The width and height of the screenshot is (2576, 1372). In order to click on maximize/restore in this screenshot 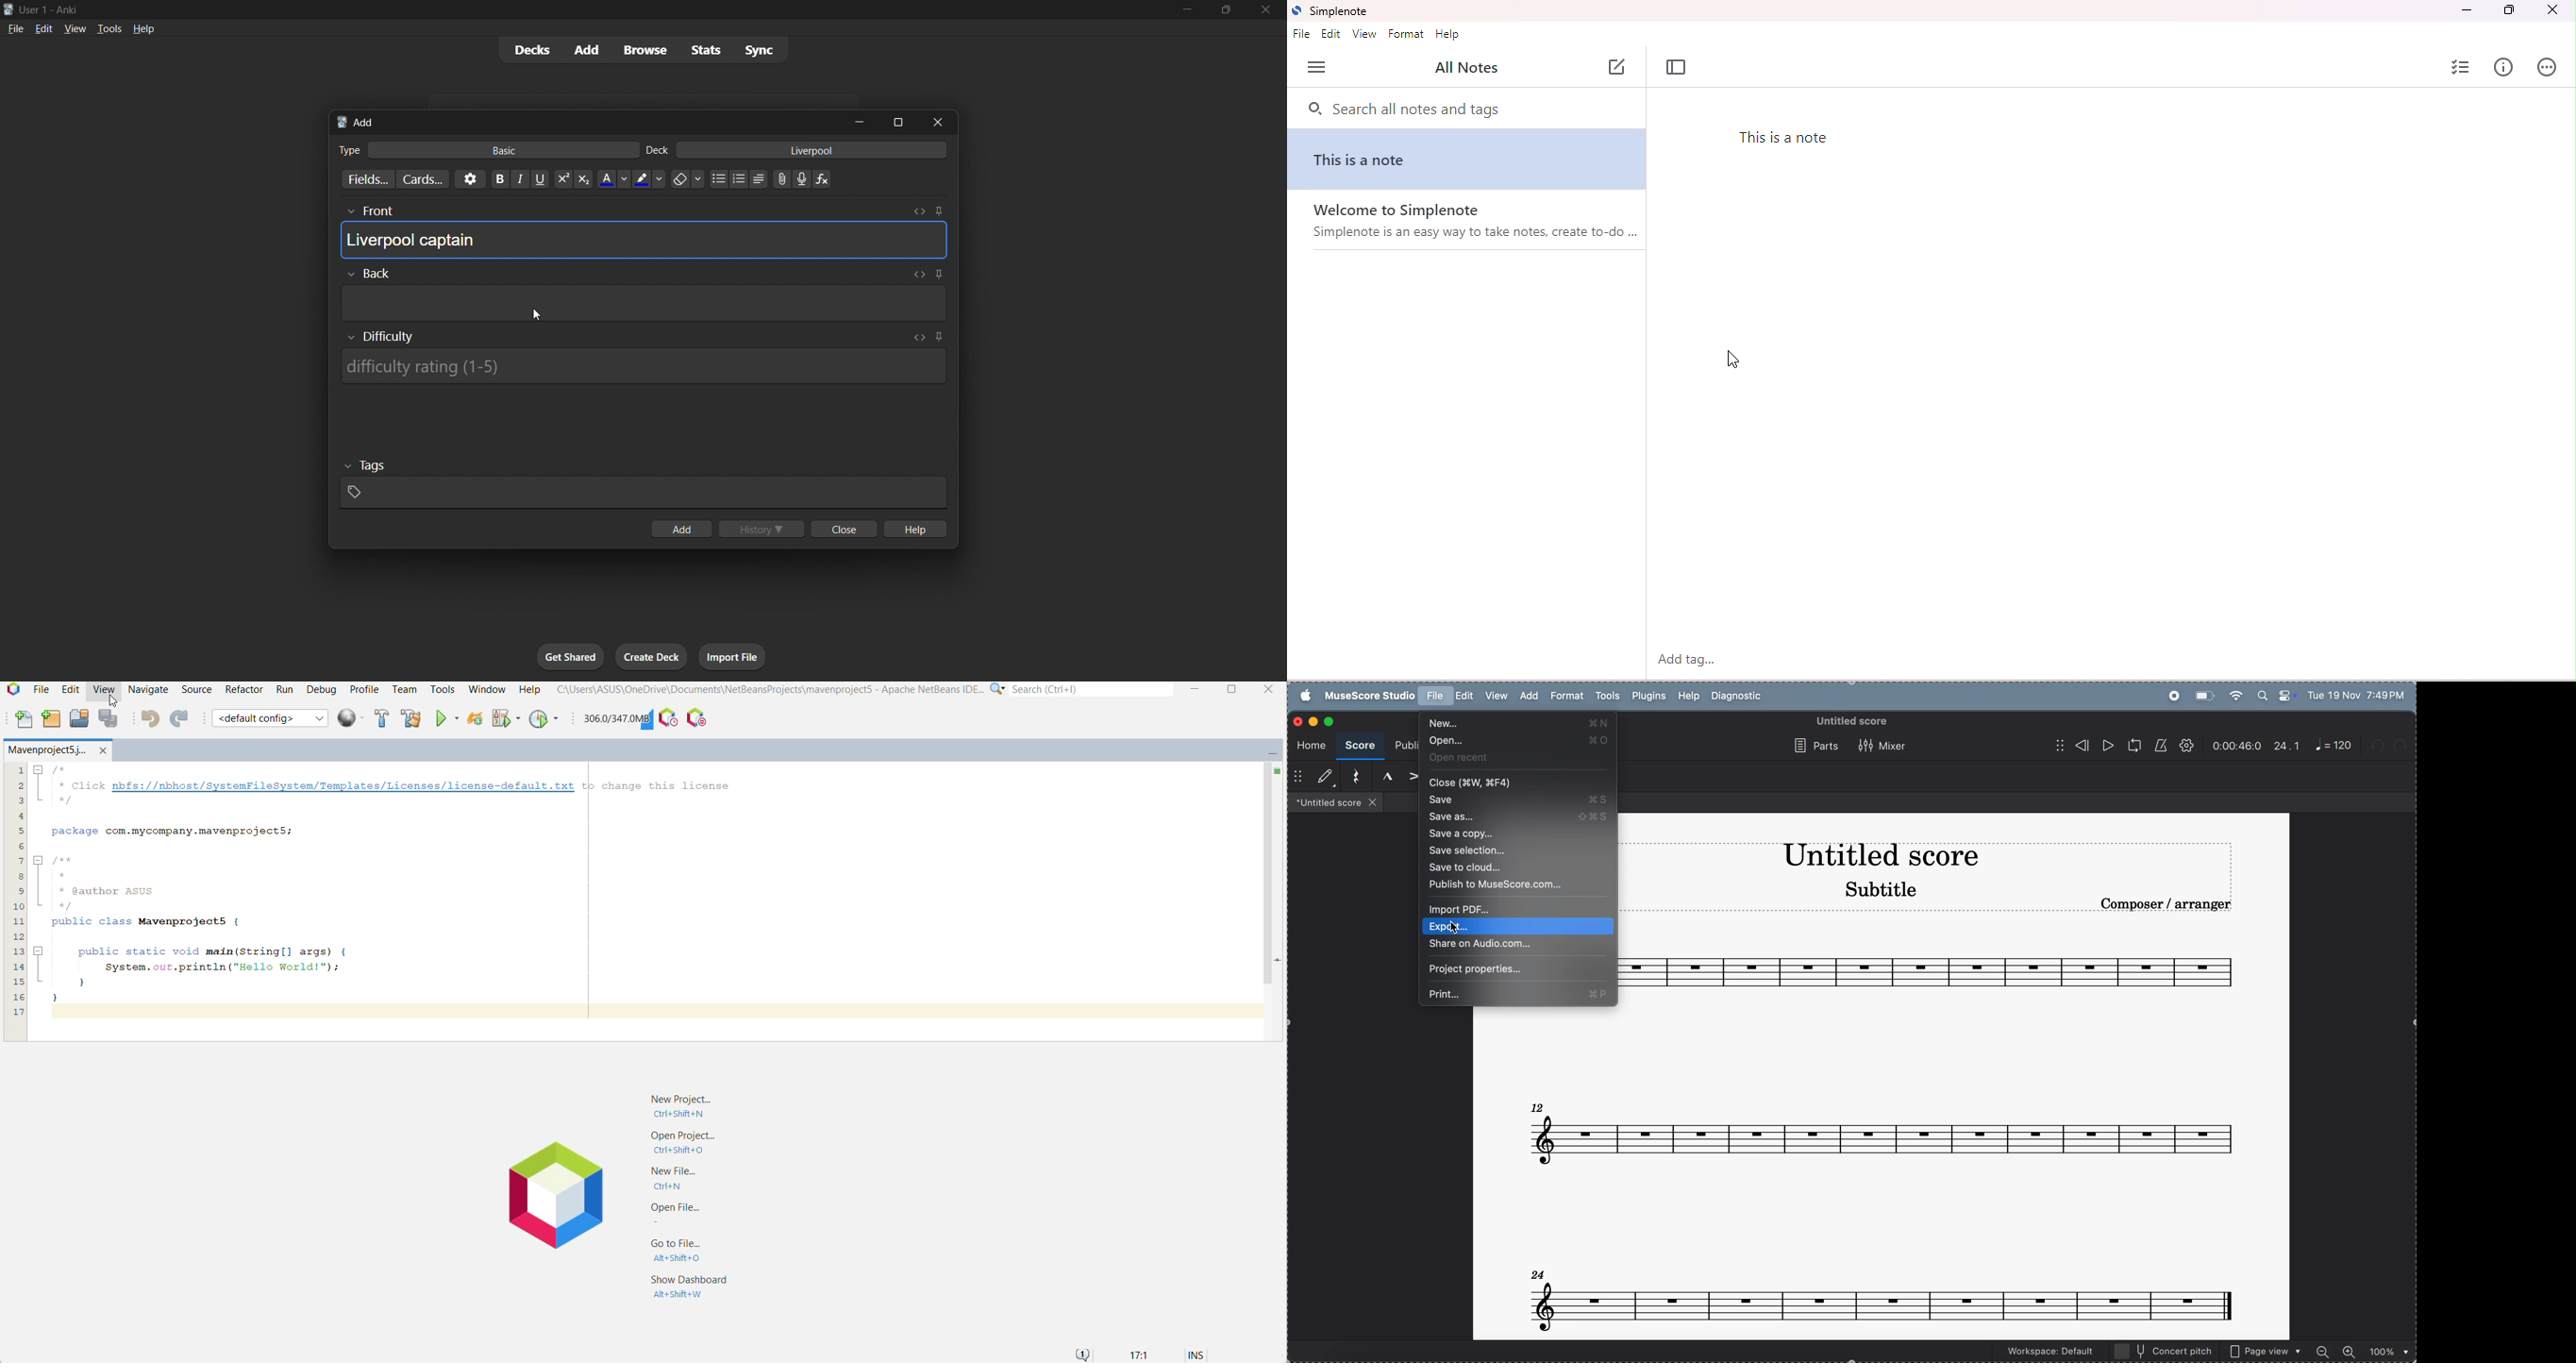, I will do `click(1226, 10)`.